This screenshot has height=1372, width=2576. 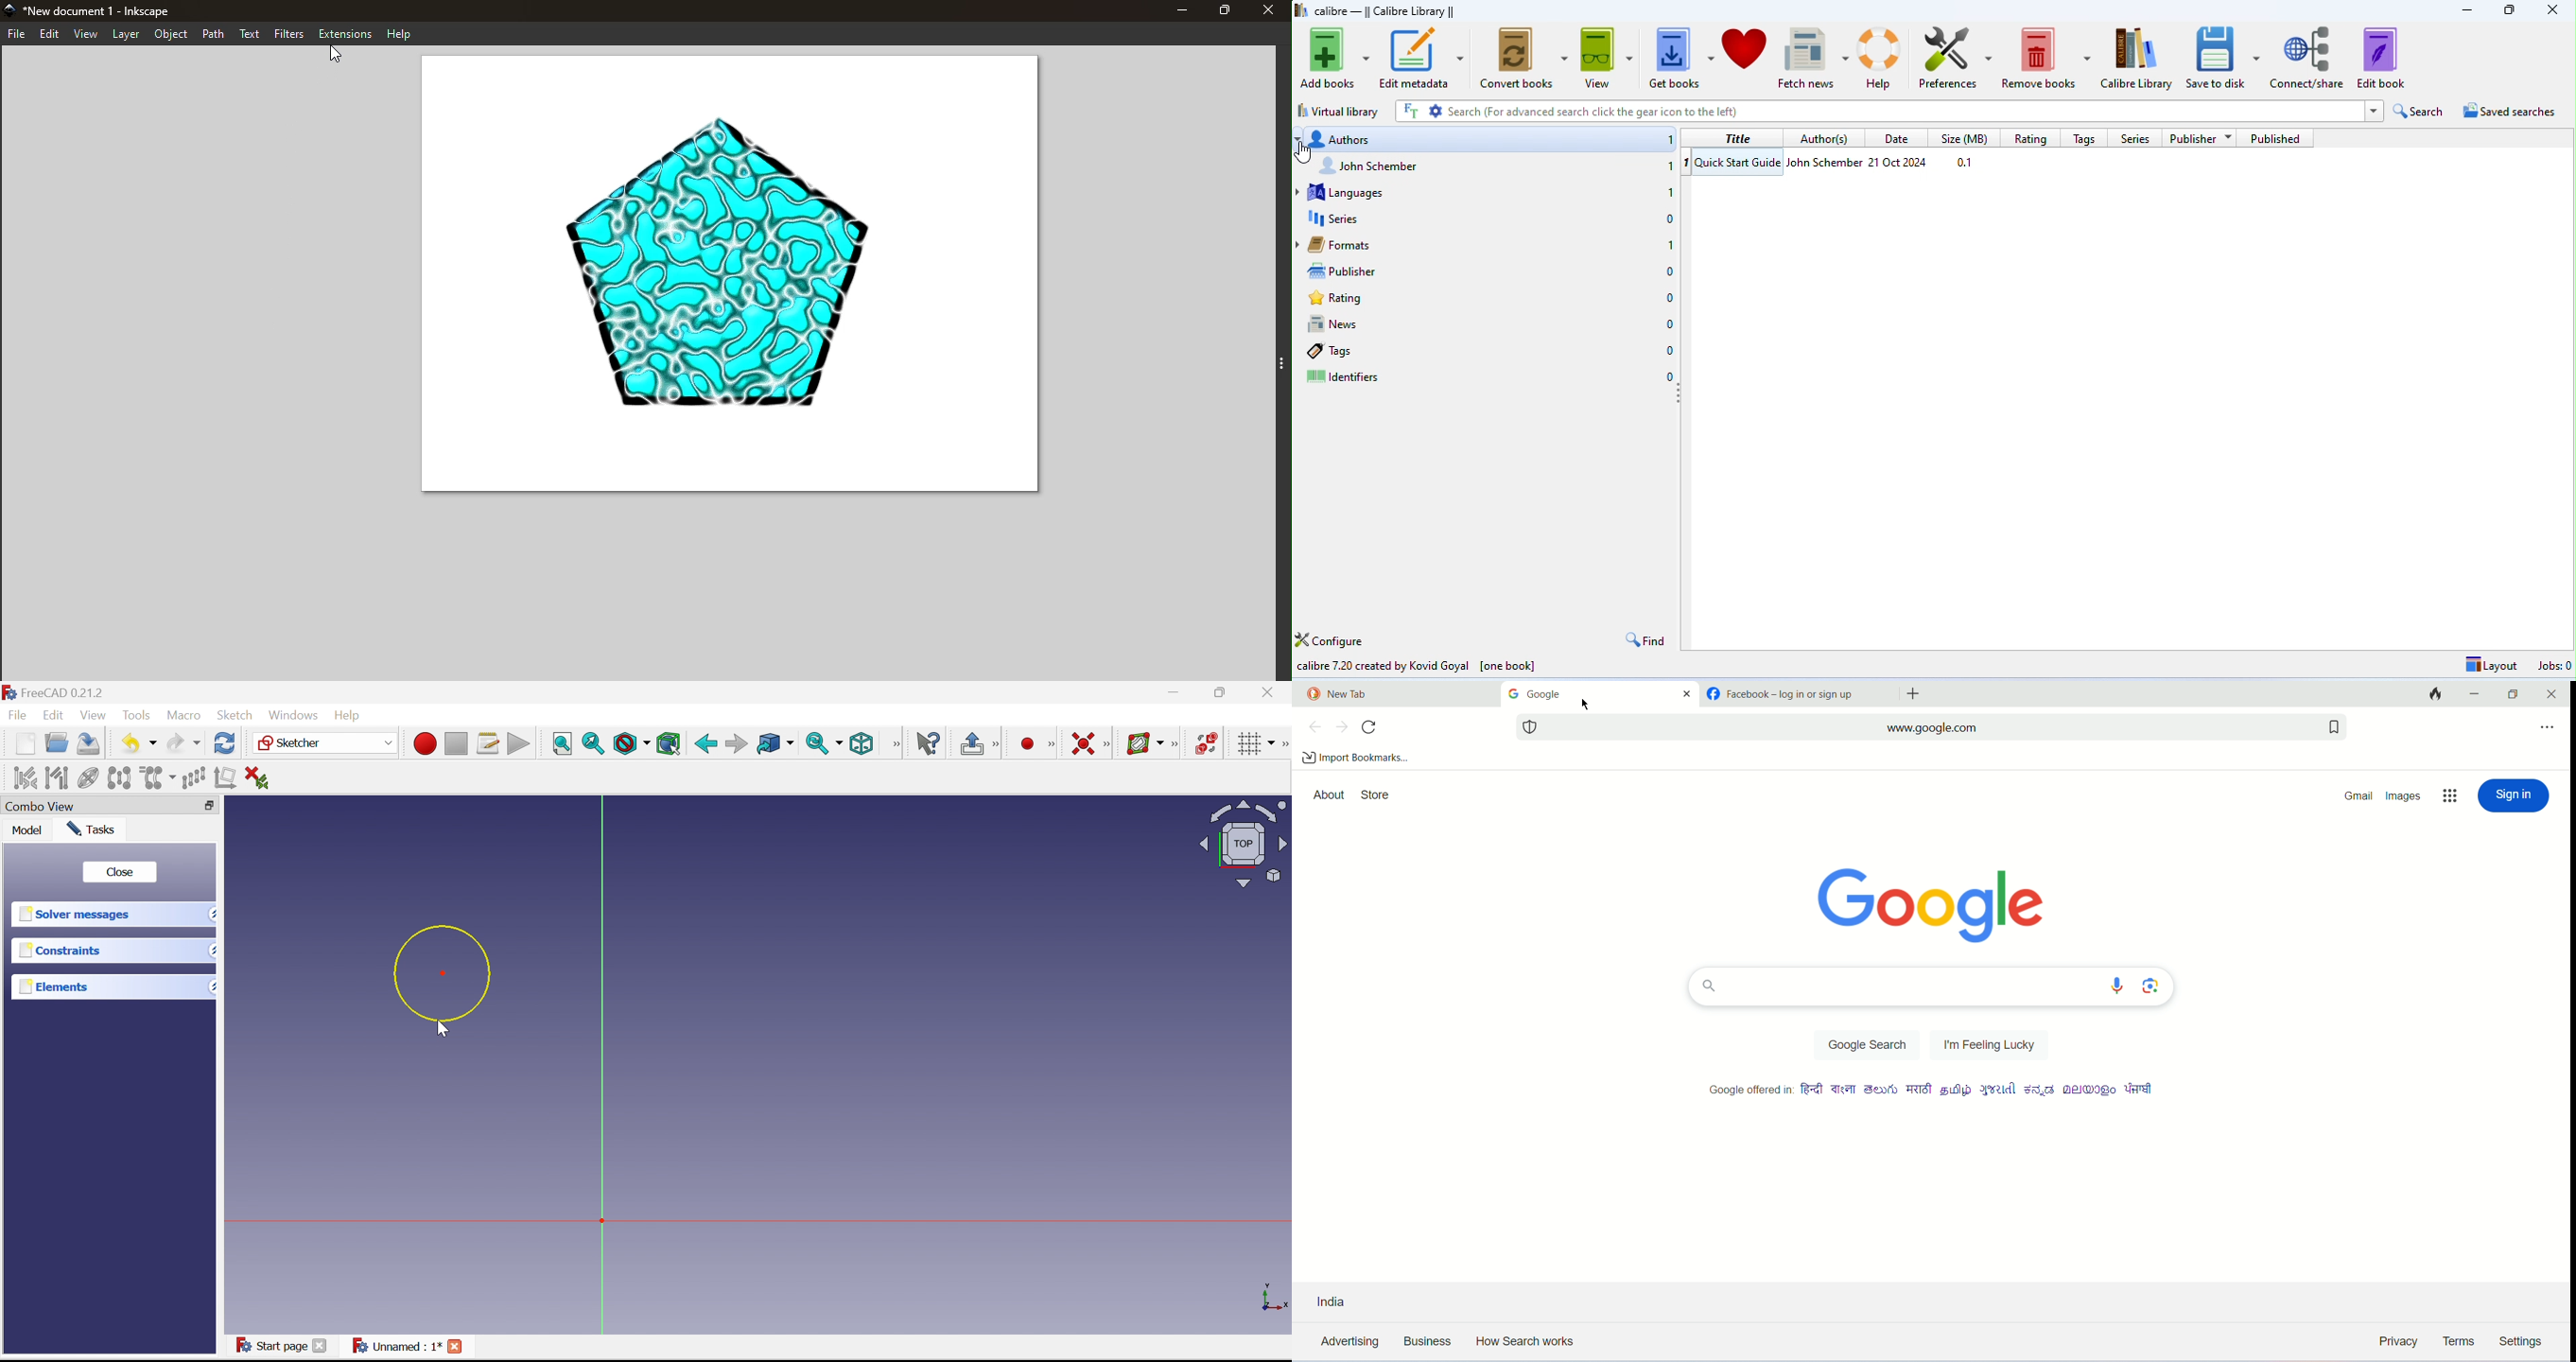 What do you see at coordinates (88, 778) in the screenshot?
I see `Clone` at bounding box center [88, 778].